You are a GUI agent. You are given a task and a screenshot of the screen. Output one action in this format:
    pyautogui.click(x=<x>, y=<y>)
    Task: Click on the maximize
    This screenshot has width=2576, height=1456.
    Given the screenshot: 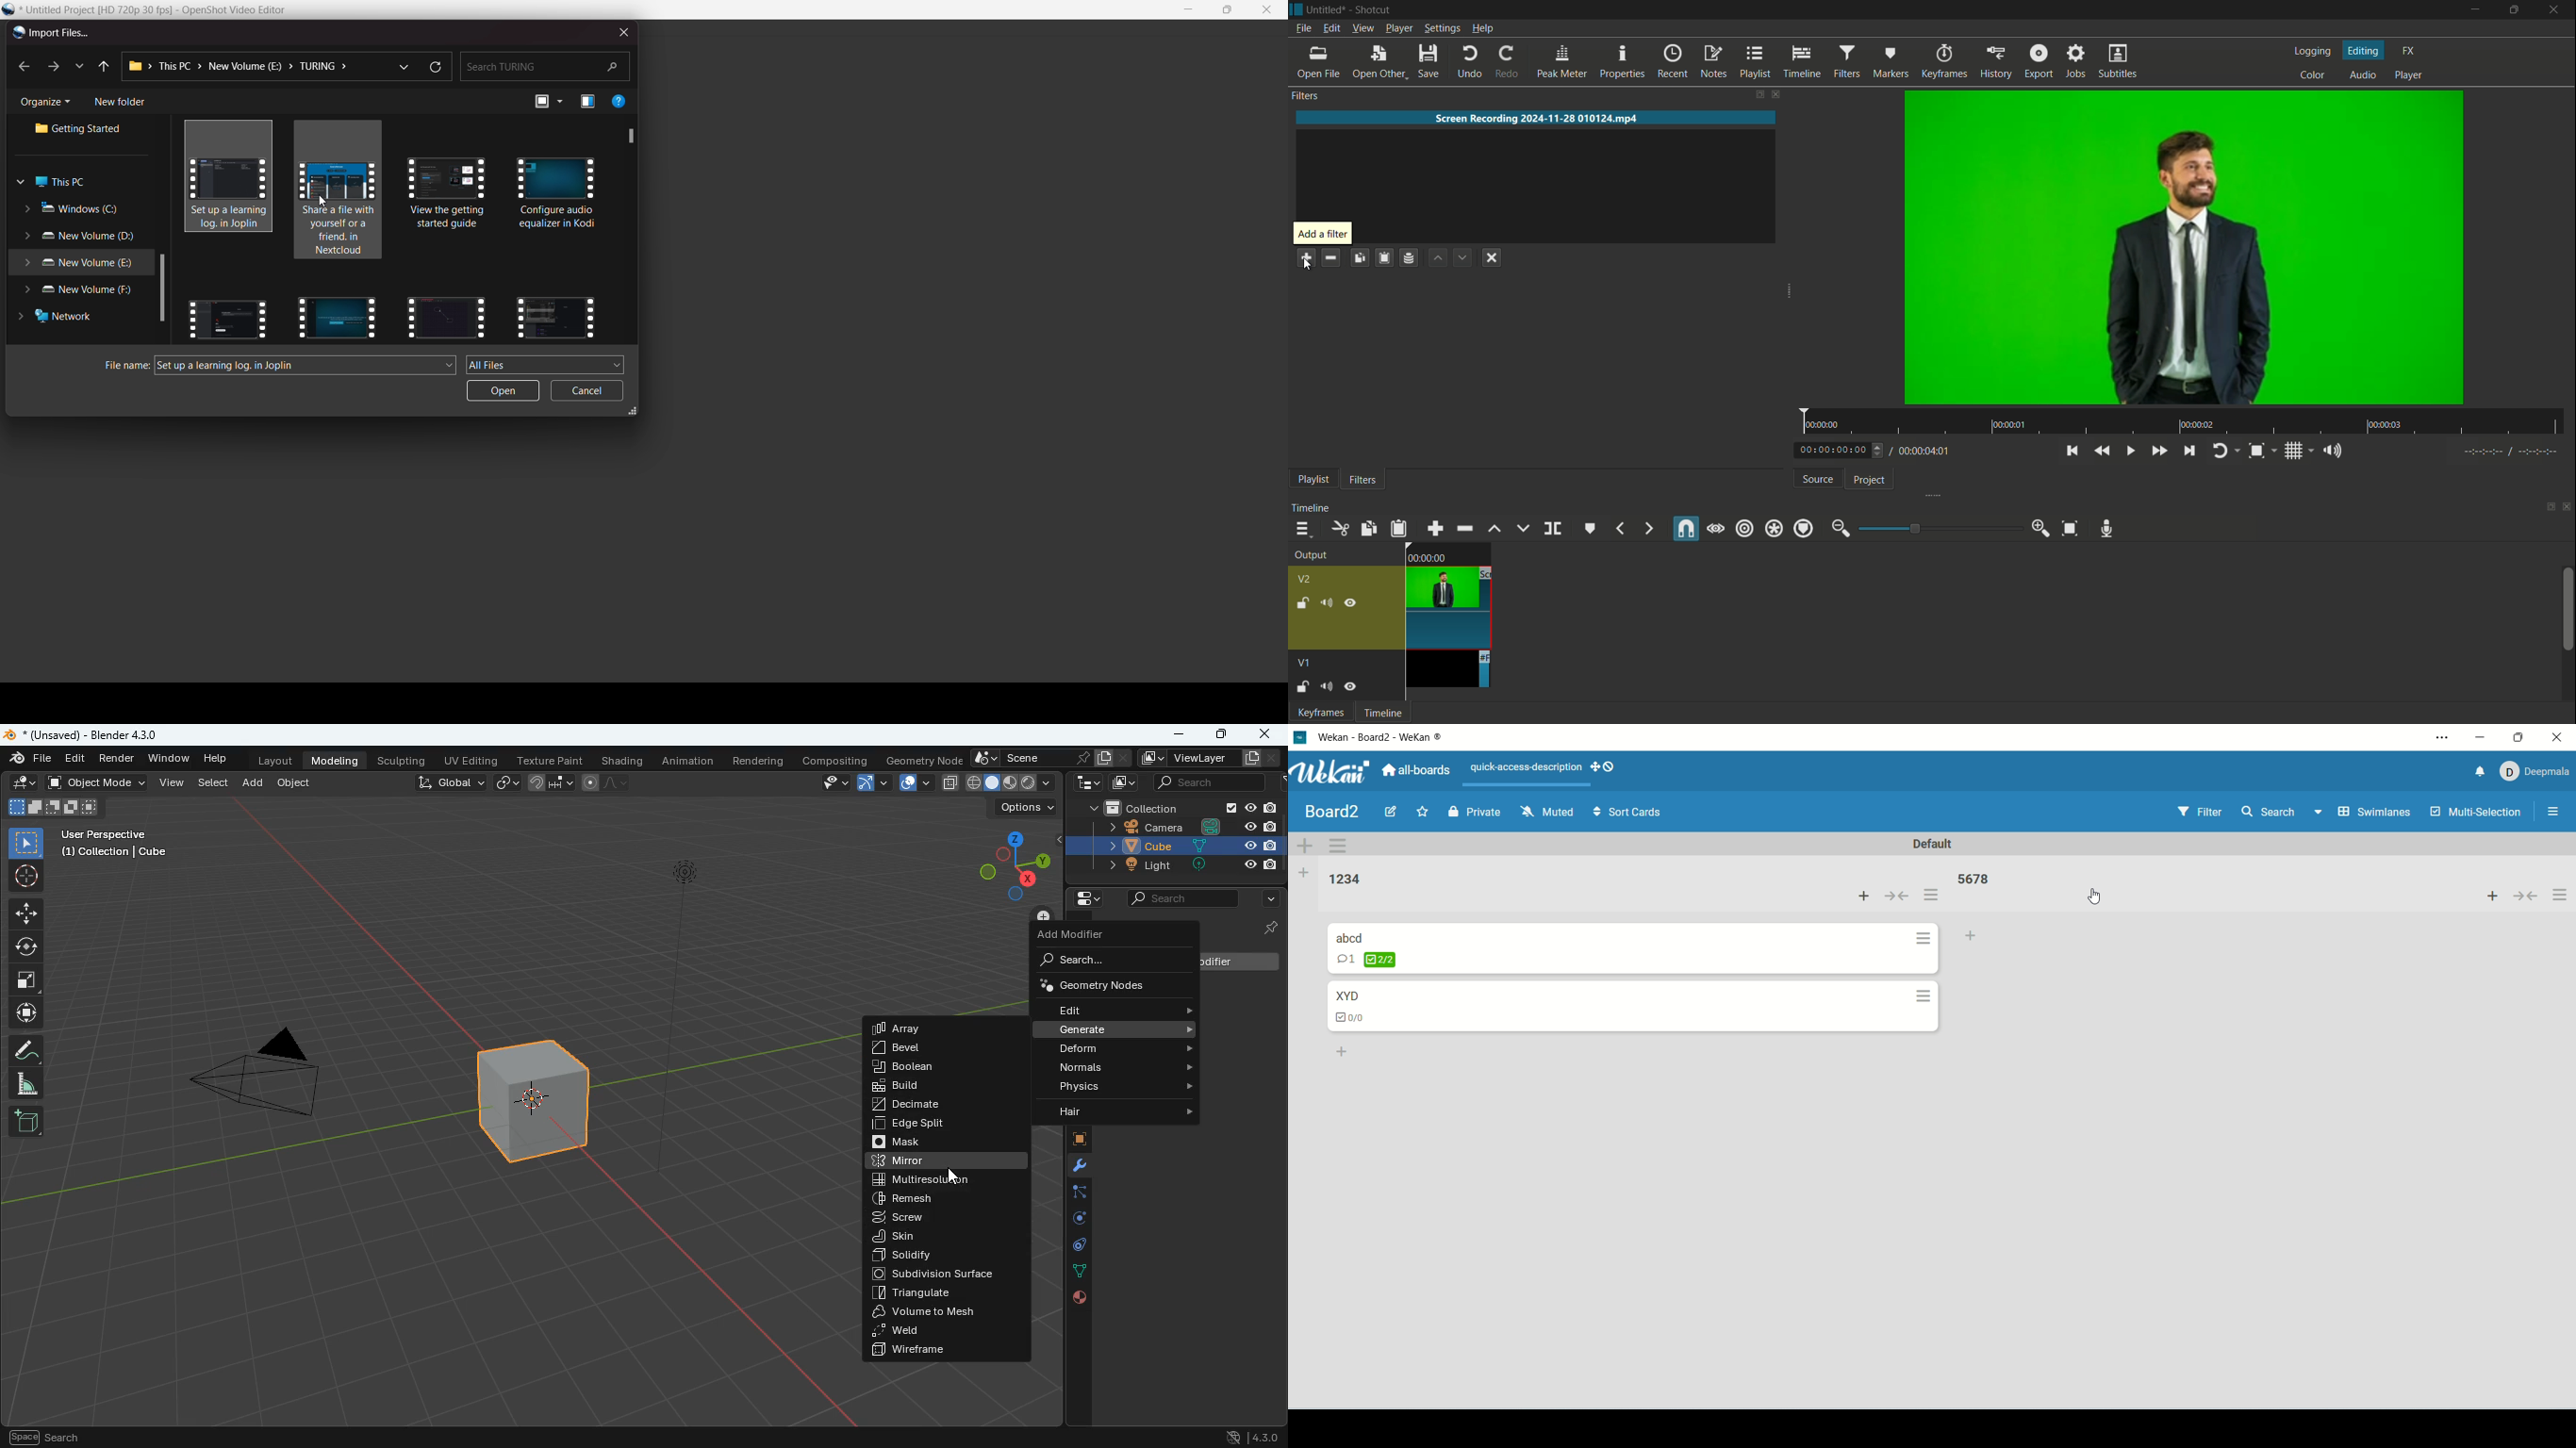 What is the action you would take?
    pyautogui.click(x=2516, y=737)
    